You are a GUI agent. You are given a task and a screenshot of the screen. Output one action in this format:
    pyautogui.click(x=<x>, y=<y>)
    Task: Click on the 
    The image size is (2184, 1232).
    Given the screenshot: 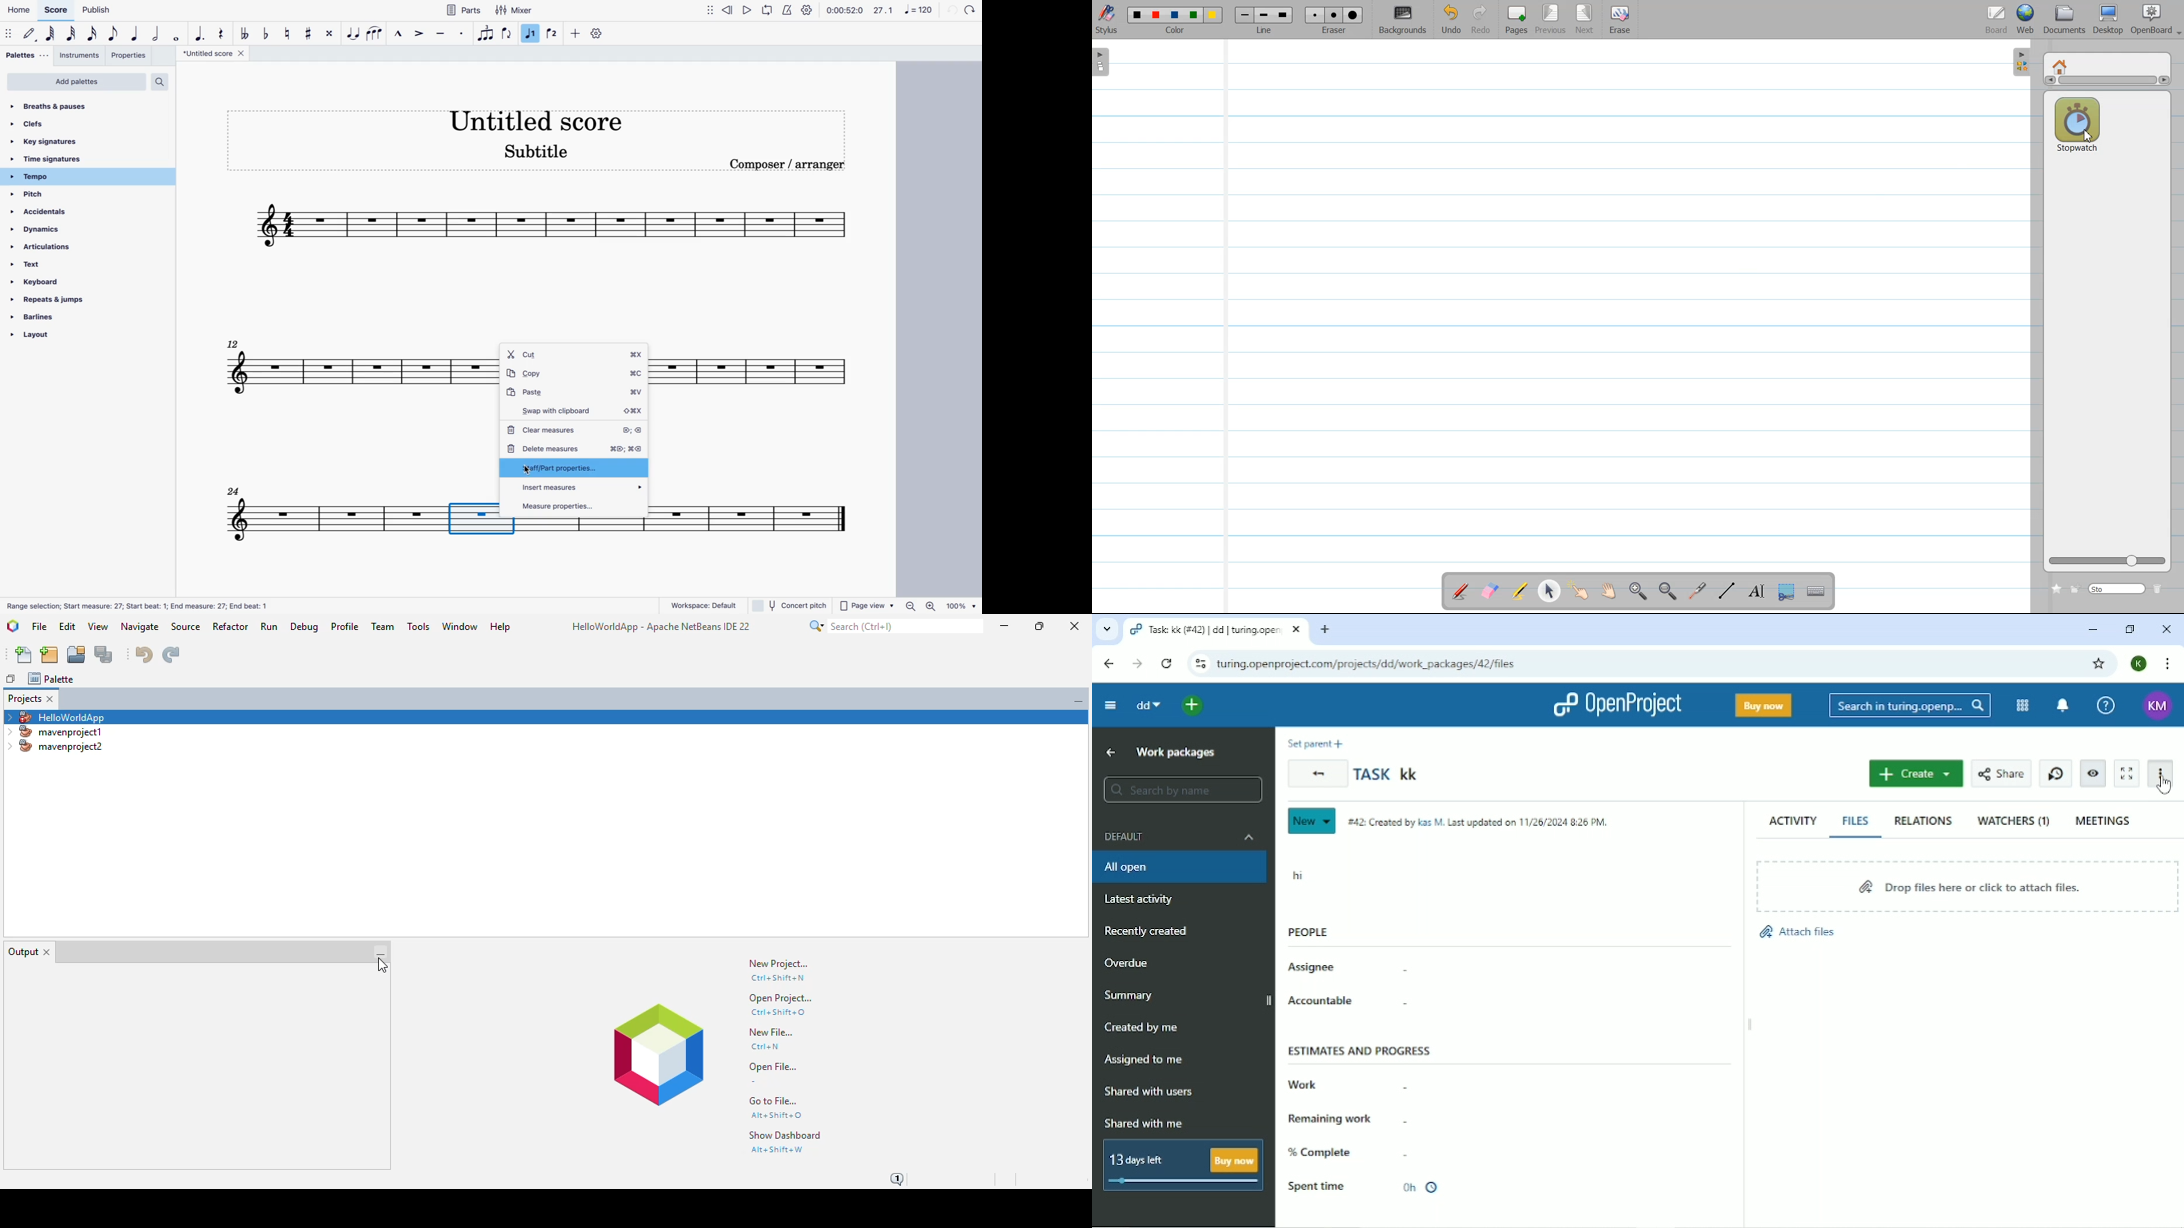 What is the action you would take?
    pyautogui.click(x=1192, y=705)
    